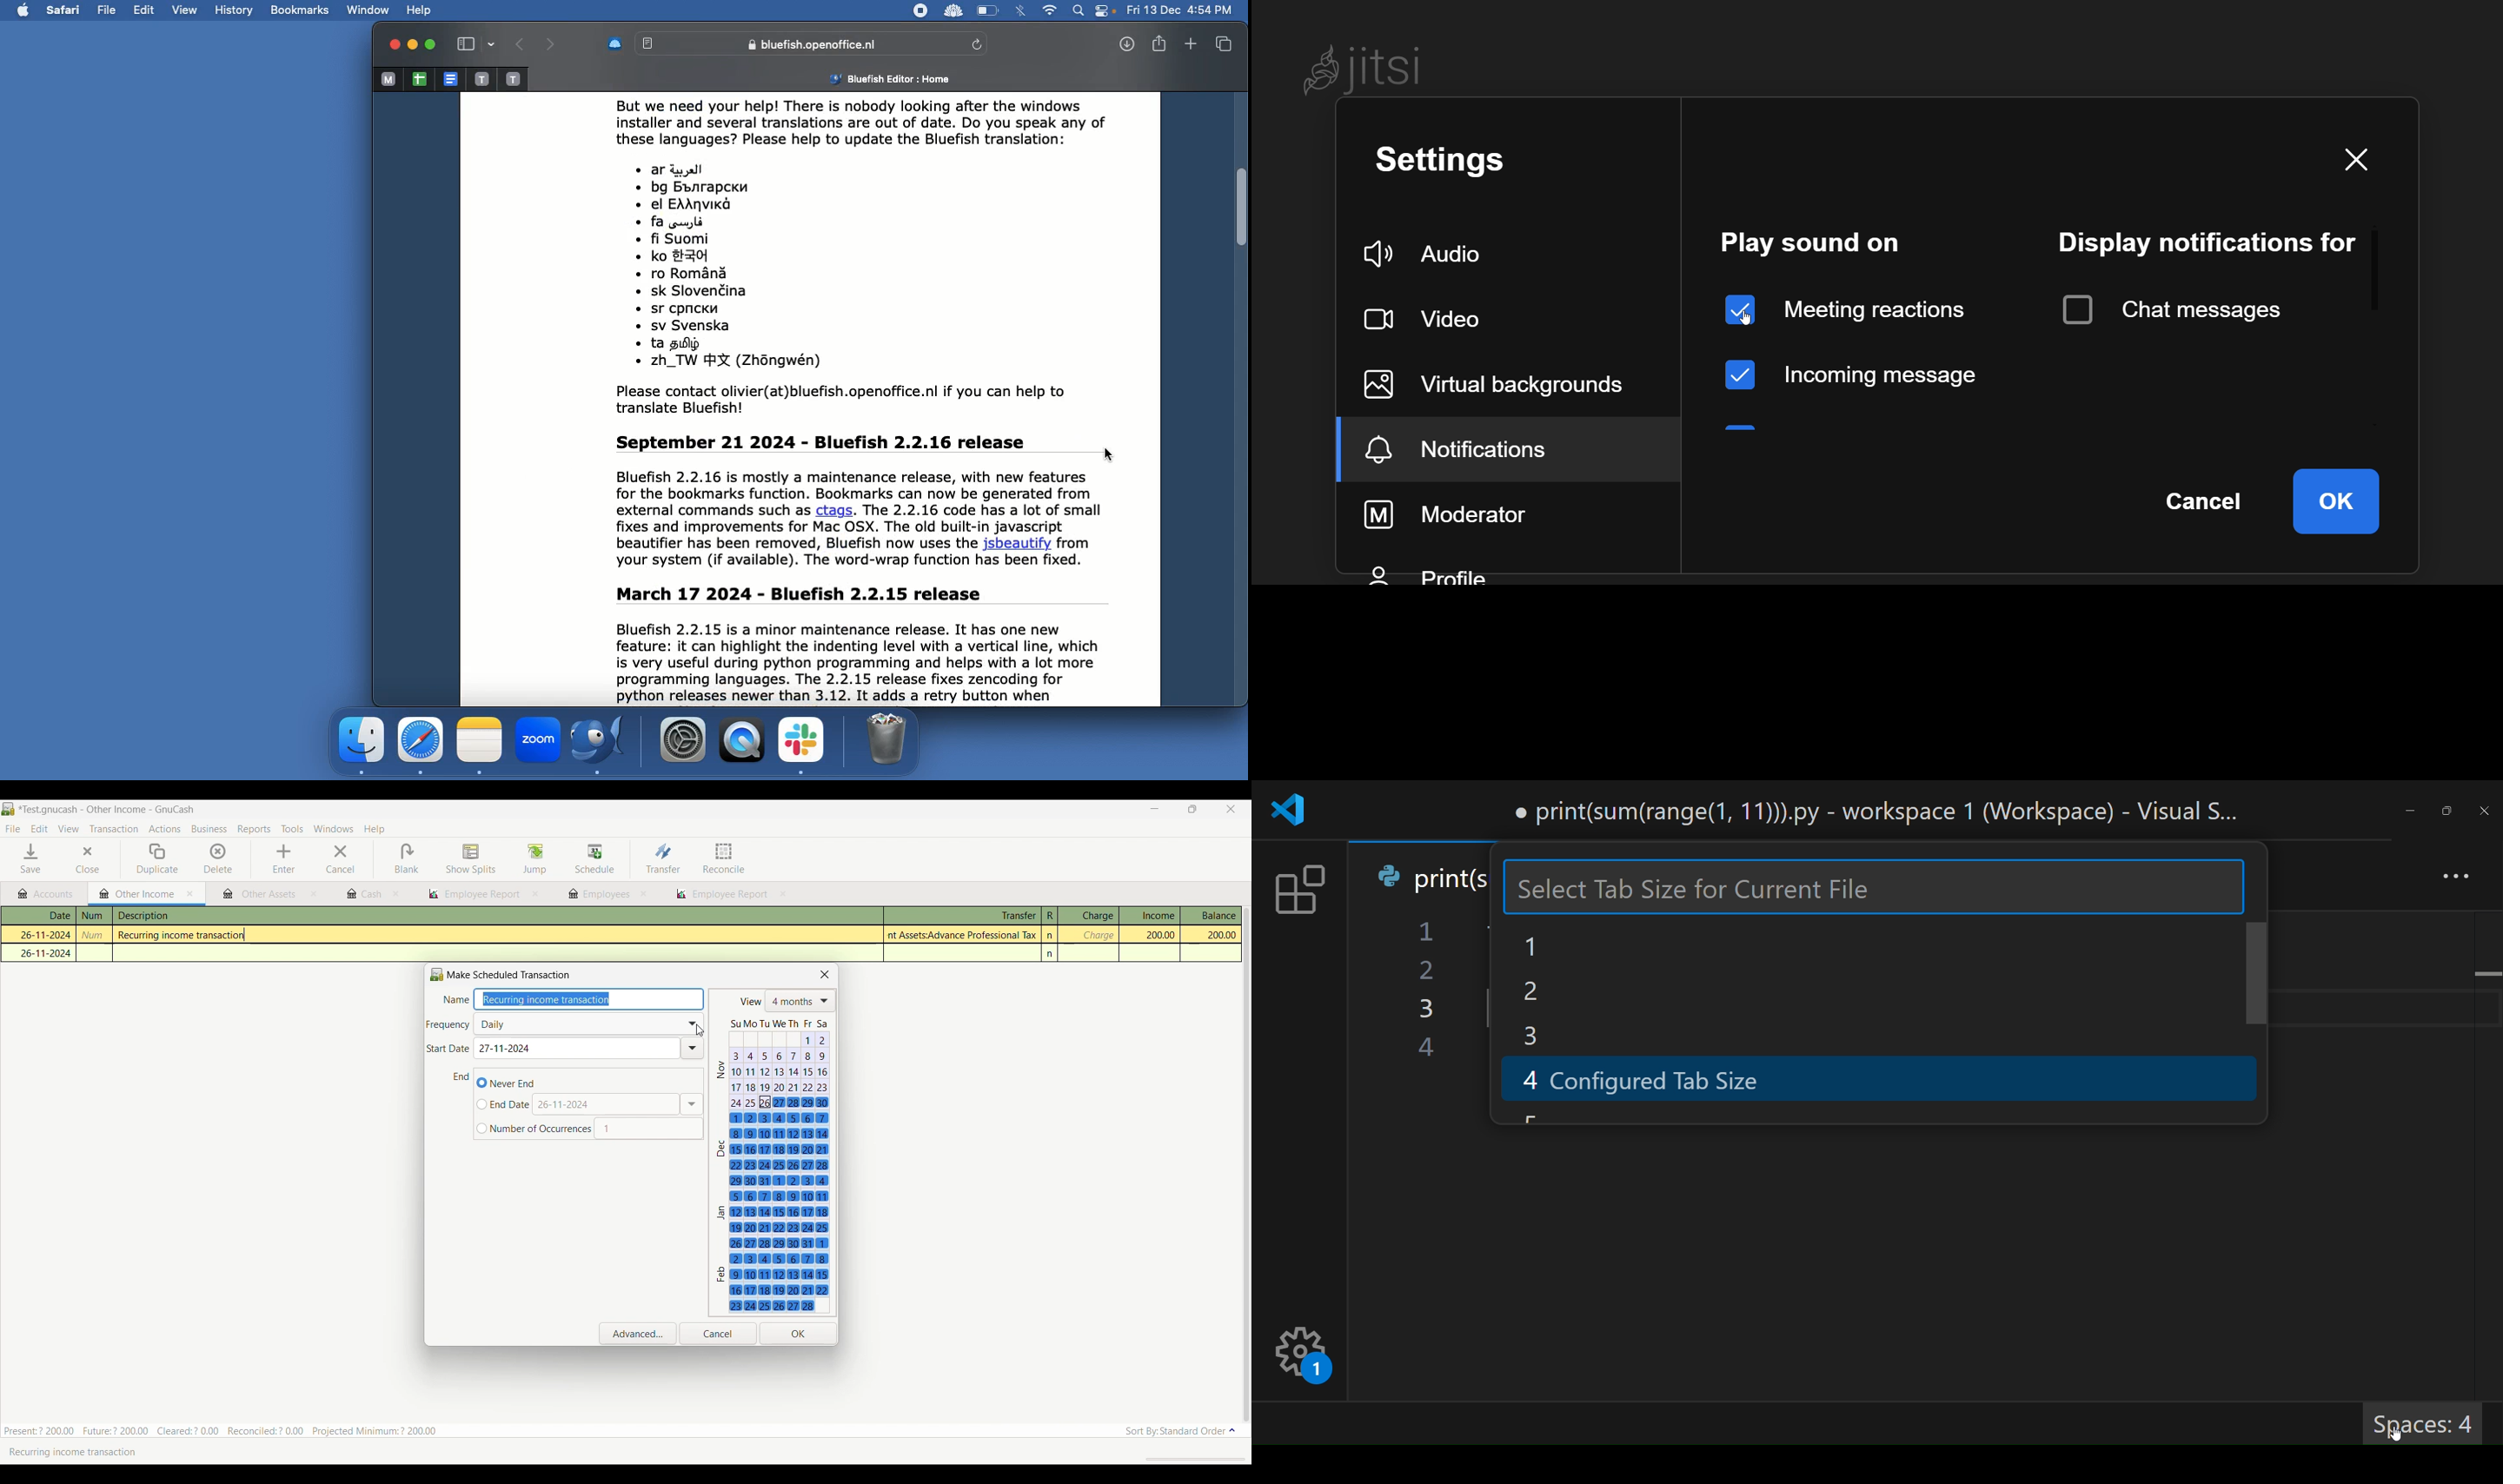  Describe the element at coordinates (78, 860) in the screenshot. I see `Close` at that location.